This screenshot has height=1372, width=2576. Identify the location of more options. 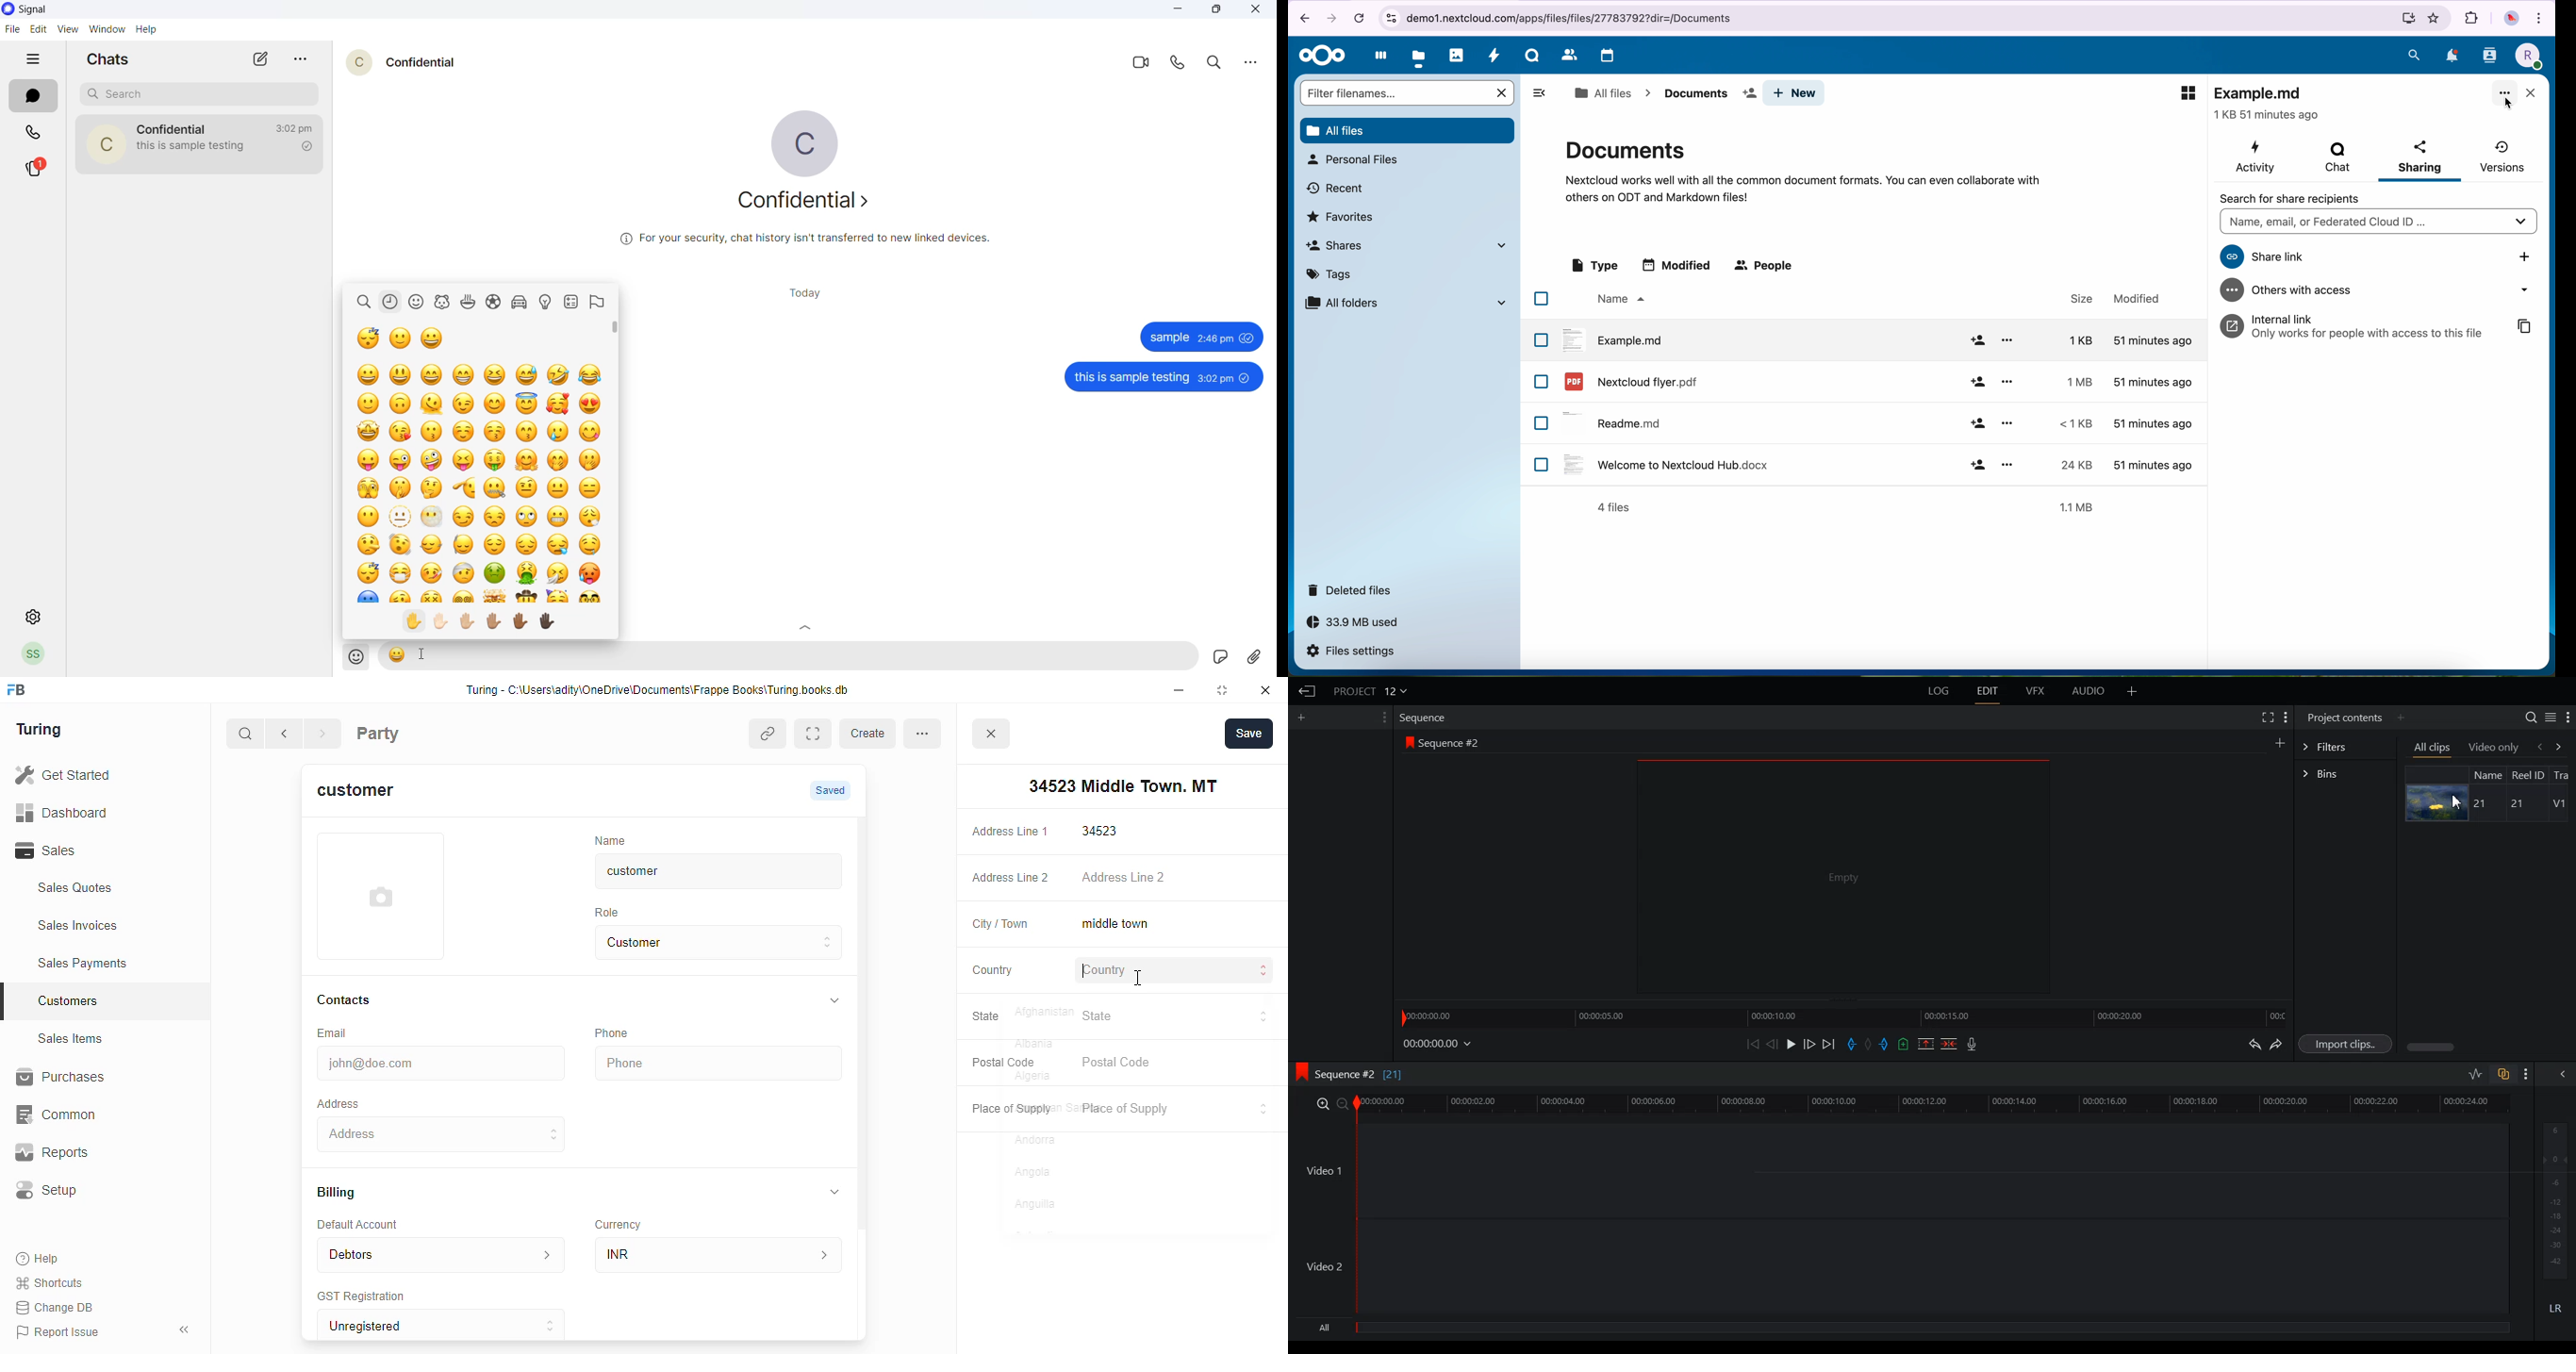
(1246, 62).